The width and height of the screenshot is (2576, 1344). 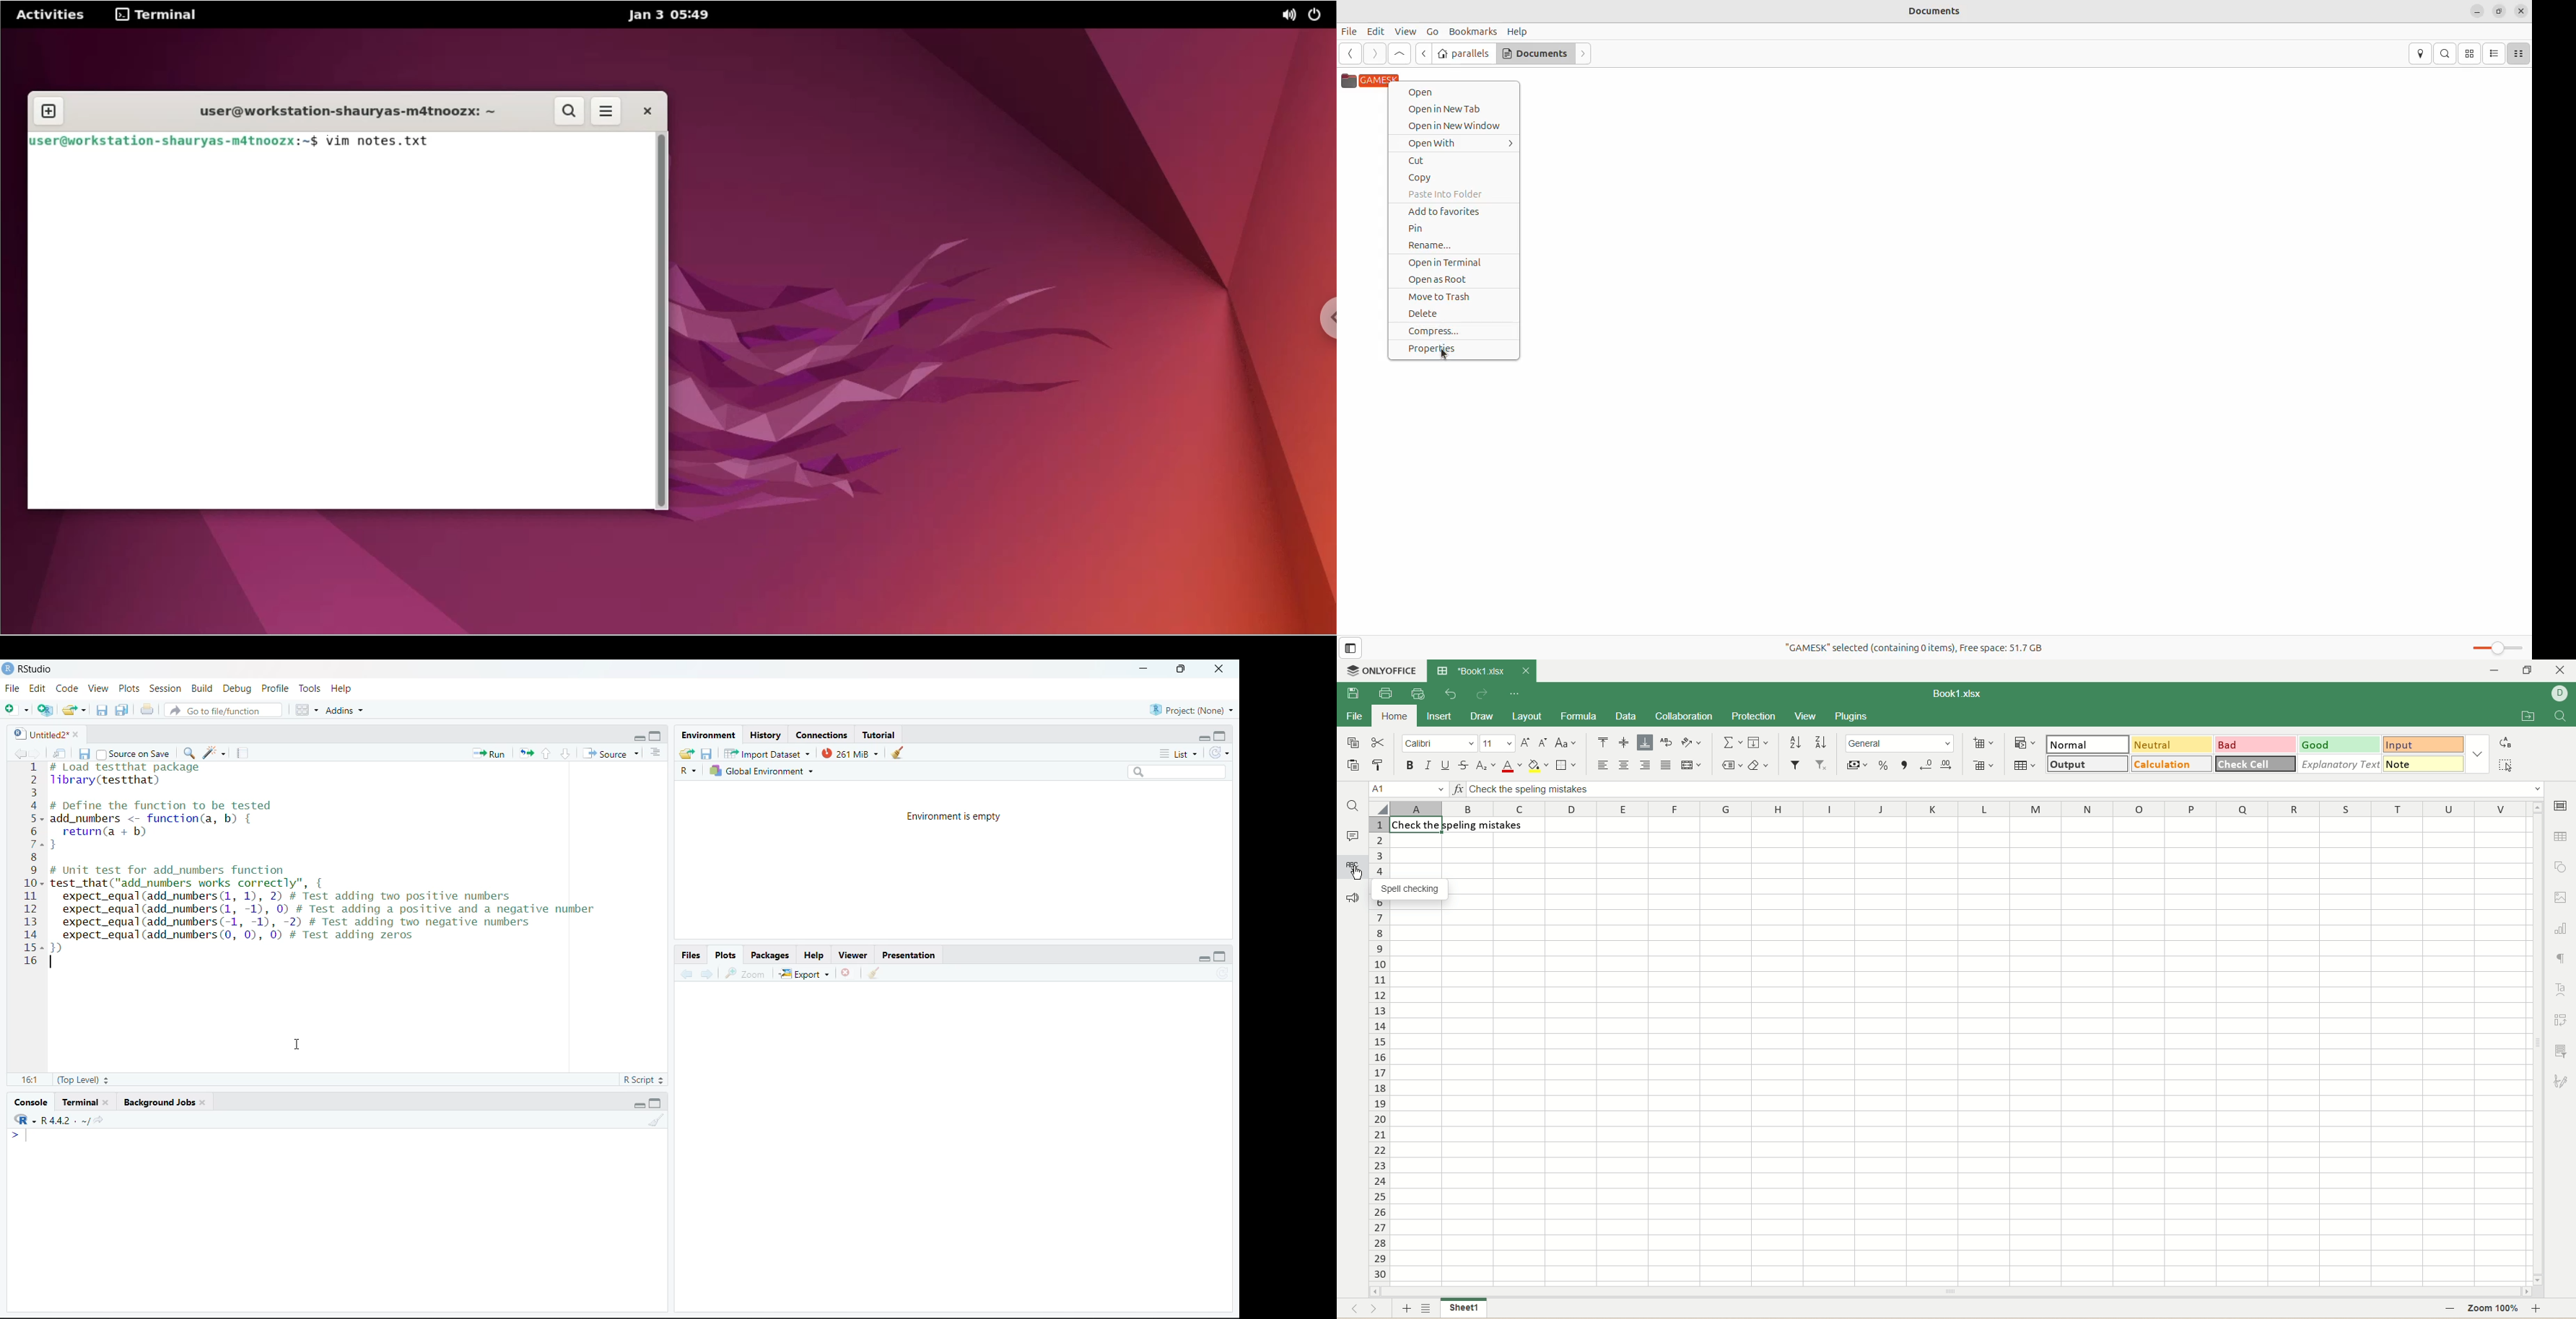 I want to click on Save, so click(x=84, y=754).